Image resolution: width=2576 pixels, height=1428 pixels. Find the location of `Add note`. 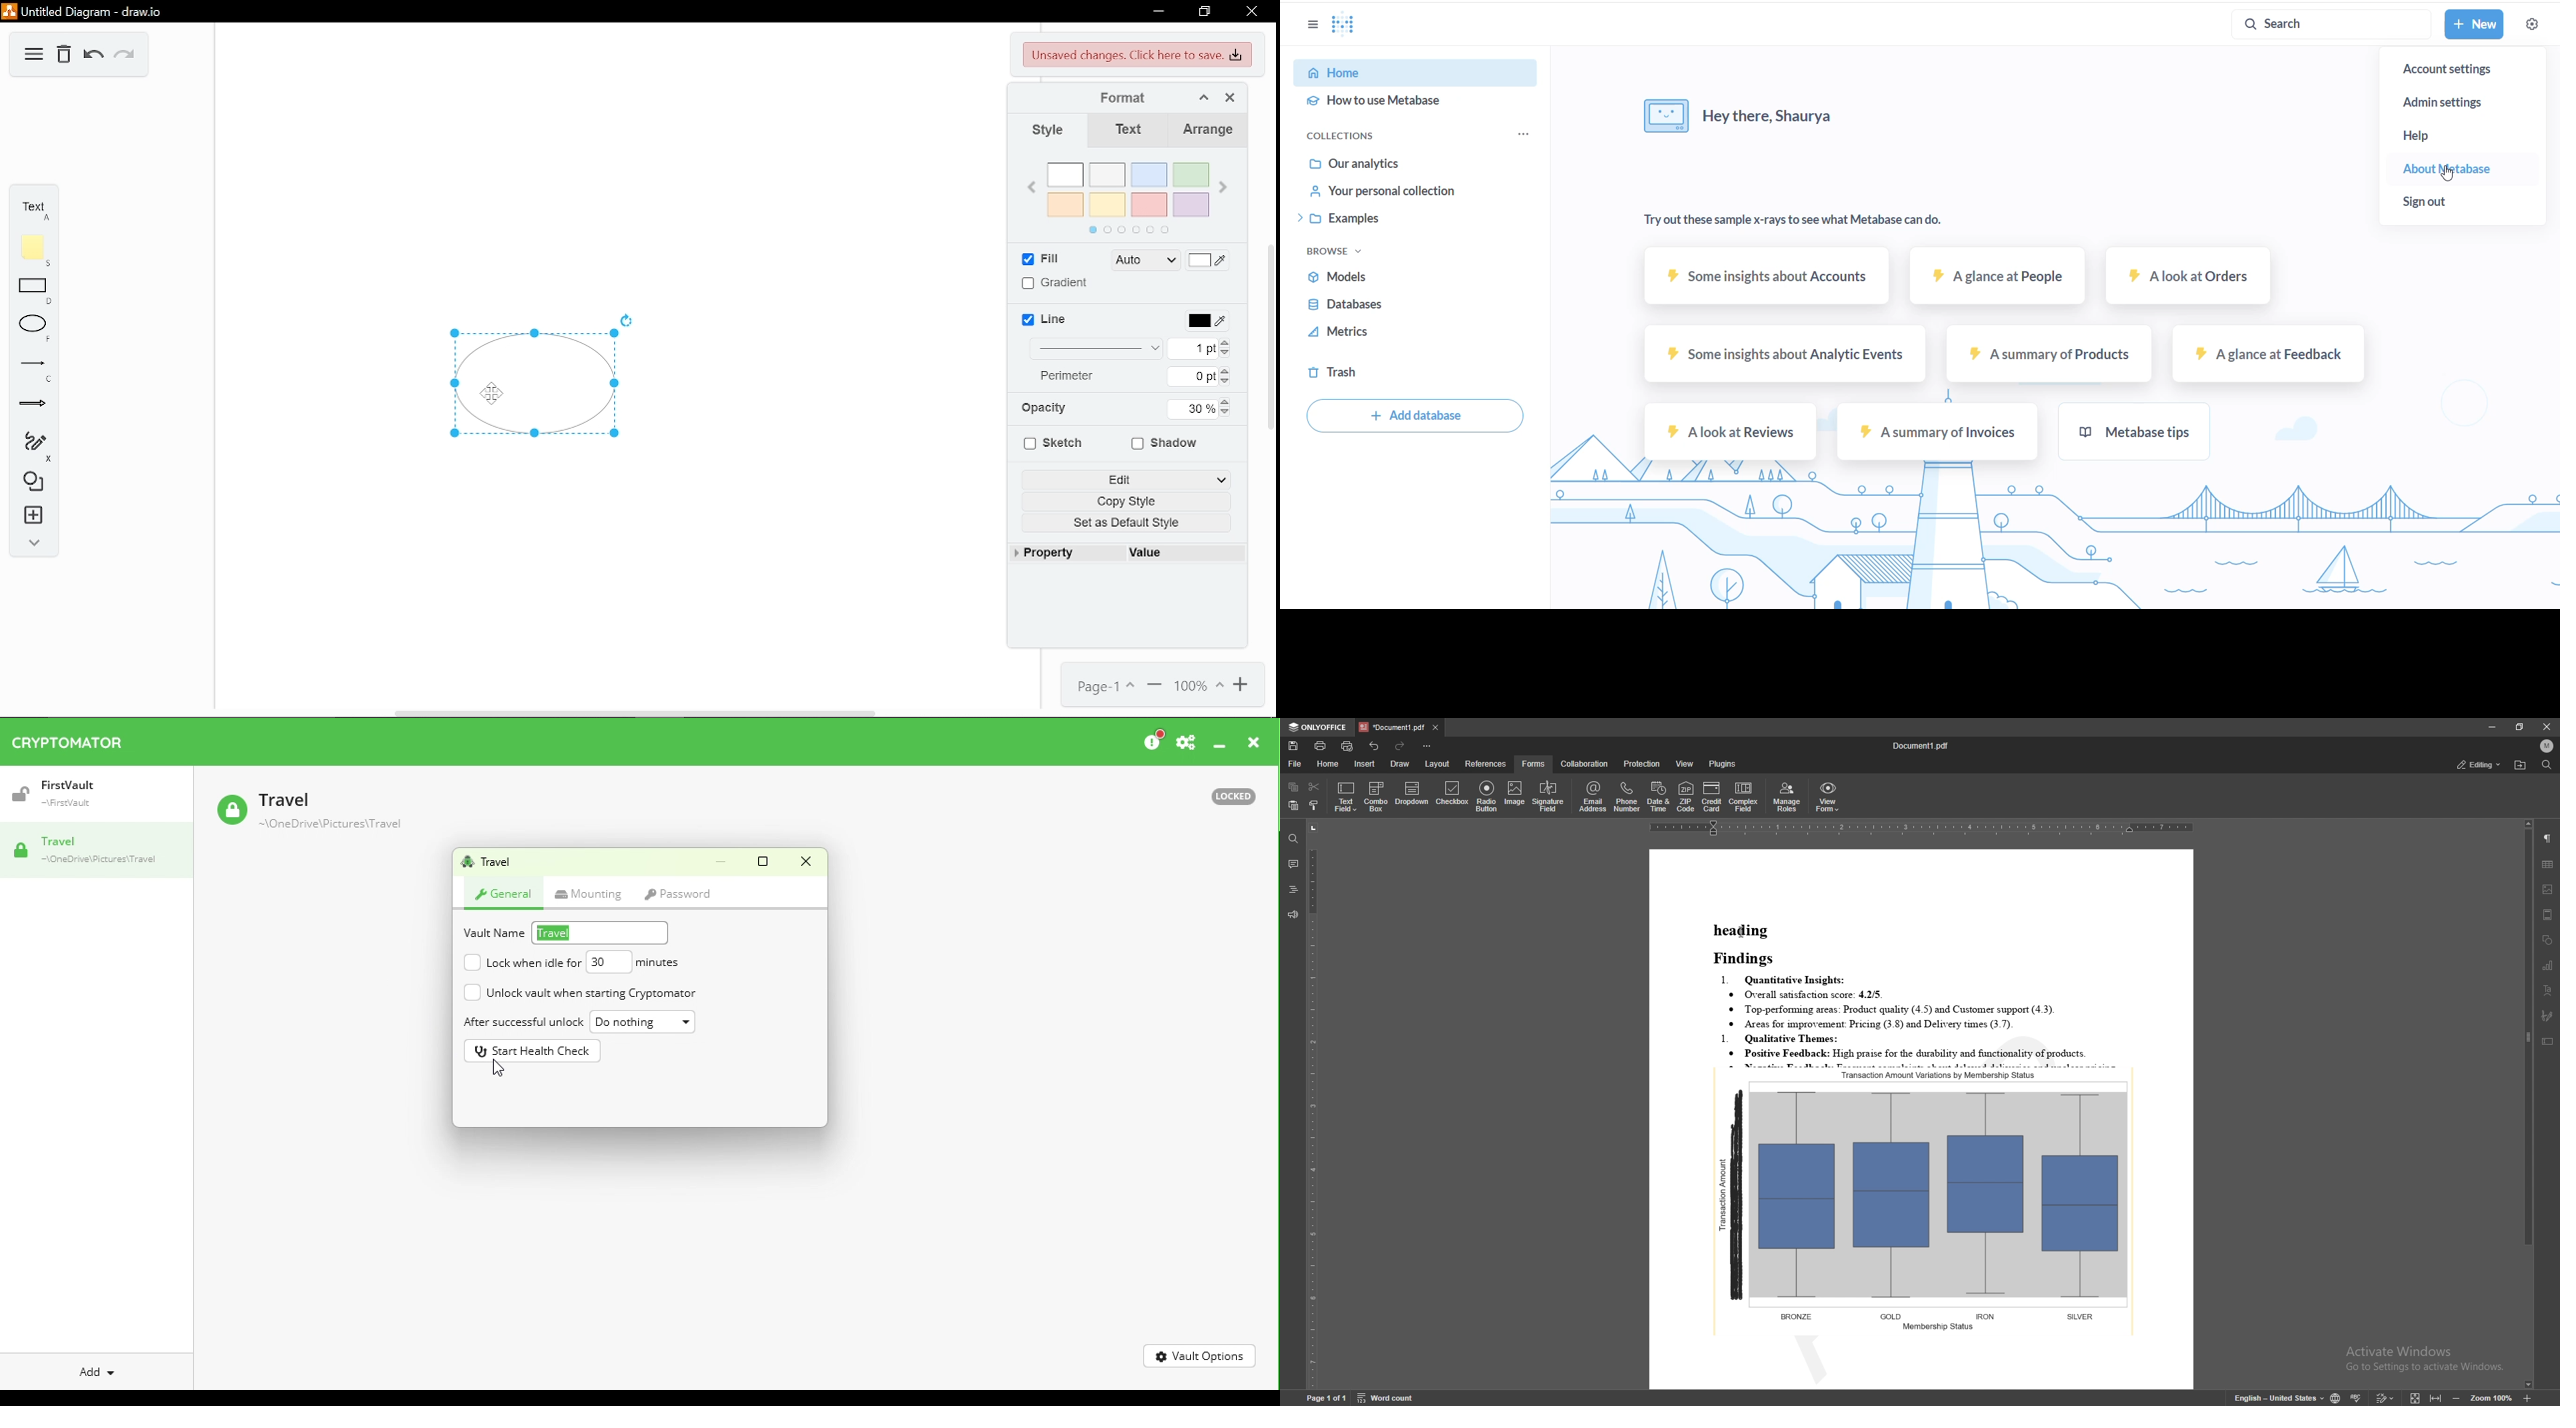

Add note is located at coordinates (34, 246).